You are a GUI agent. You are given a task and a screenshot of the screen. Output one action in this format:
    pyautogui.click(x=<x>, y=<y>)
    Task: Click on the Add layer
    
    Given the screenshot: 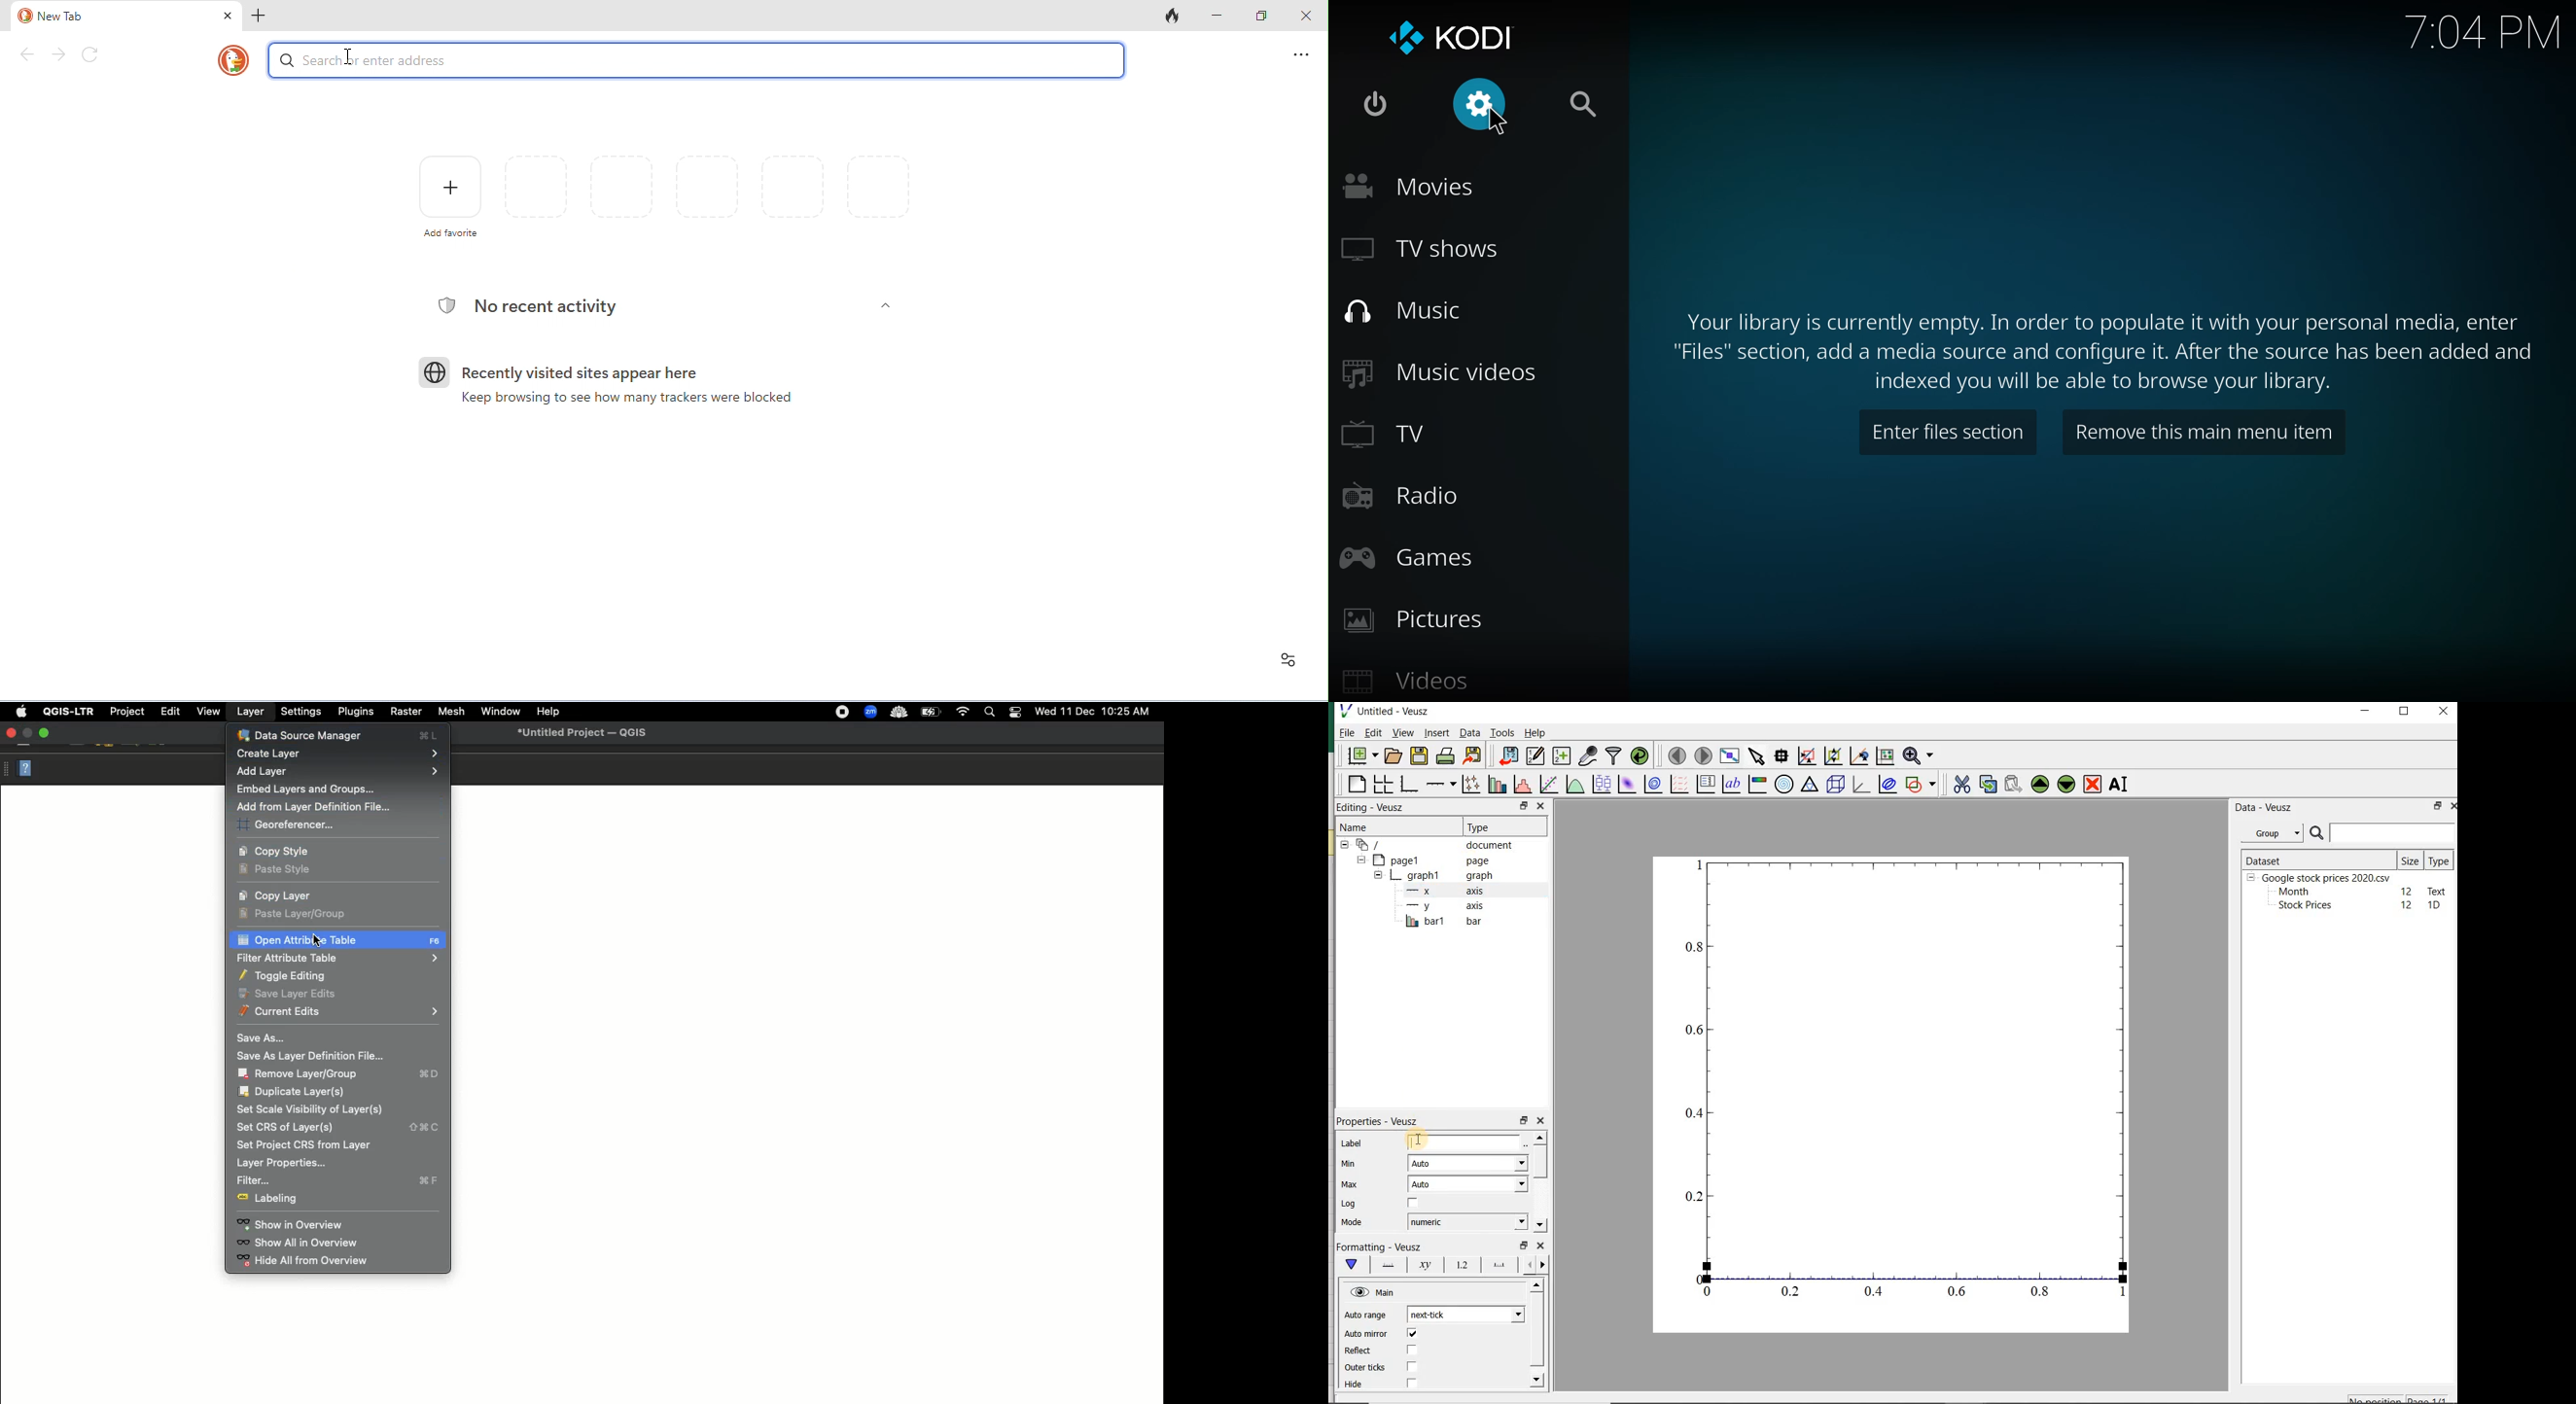 What is the action you would take?
    pyautogui.click(x=340, y=772)
    